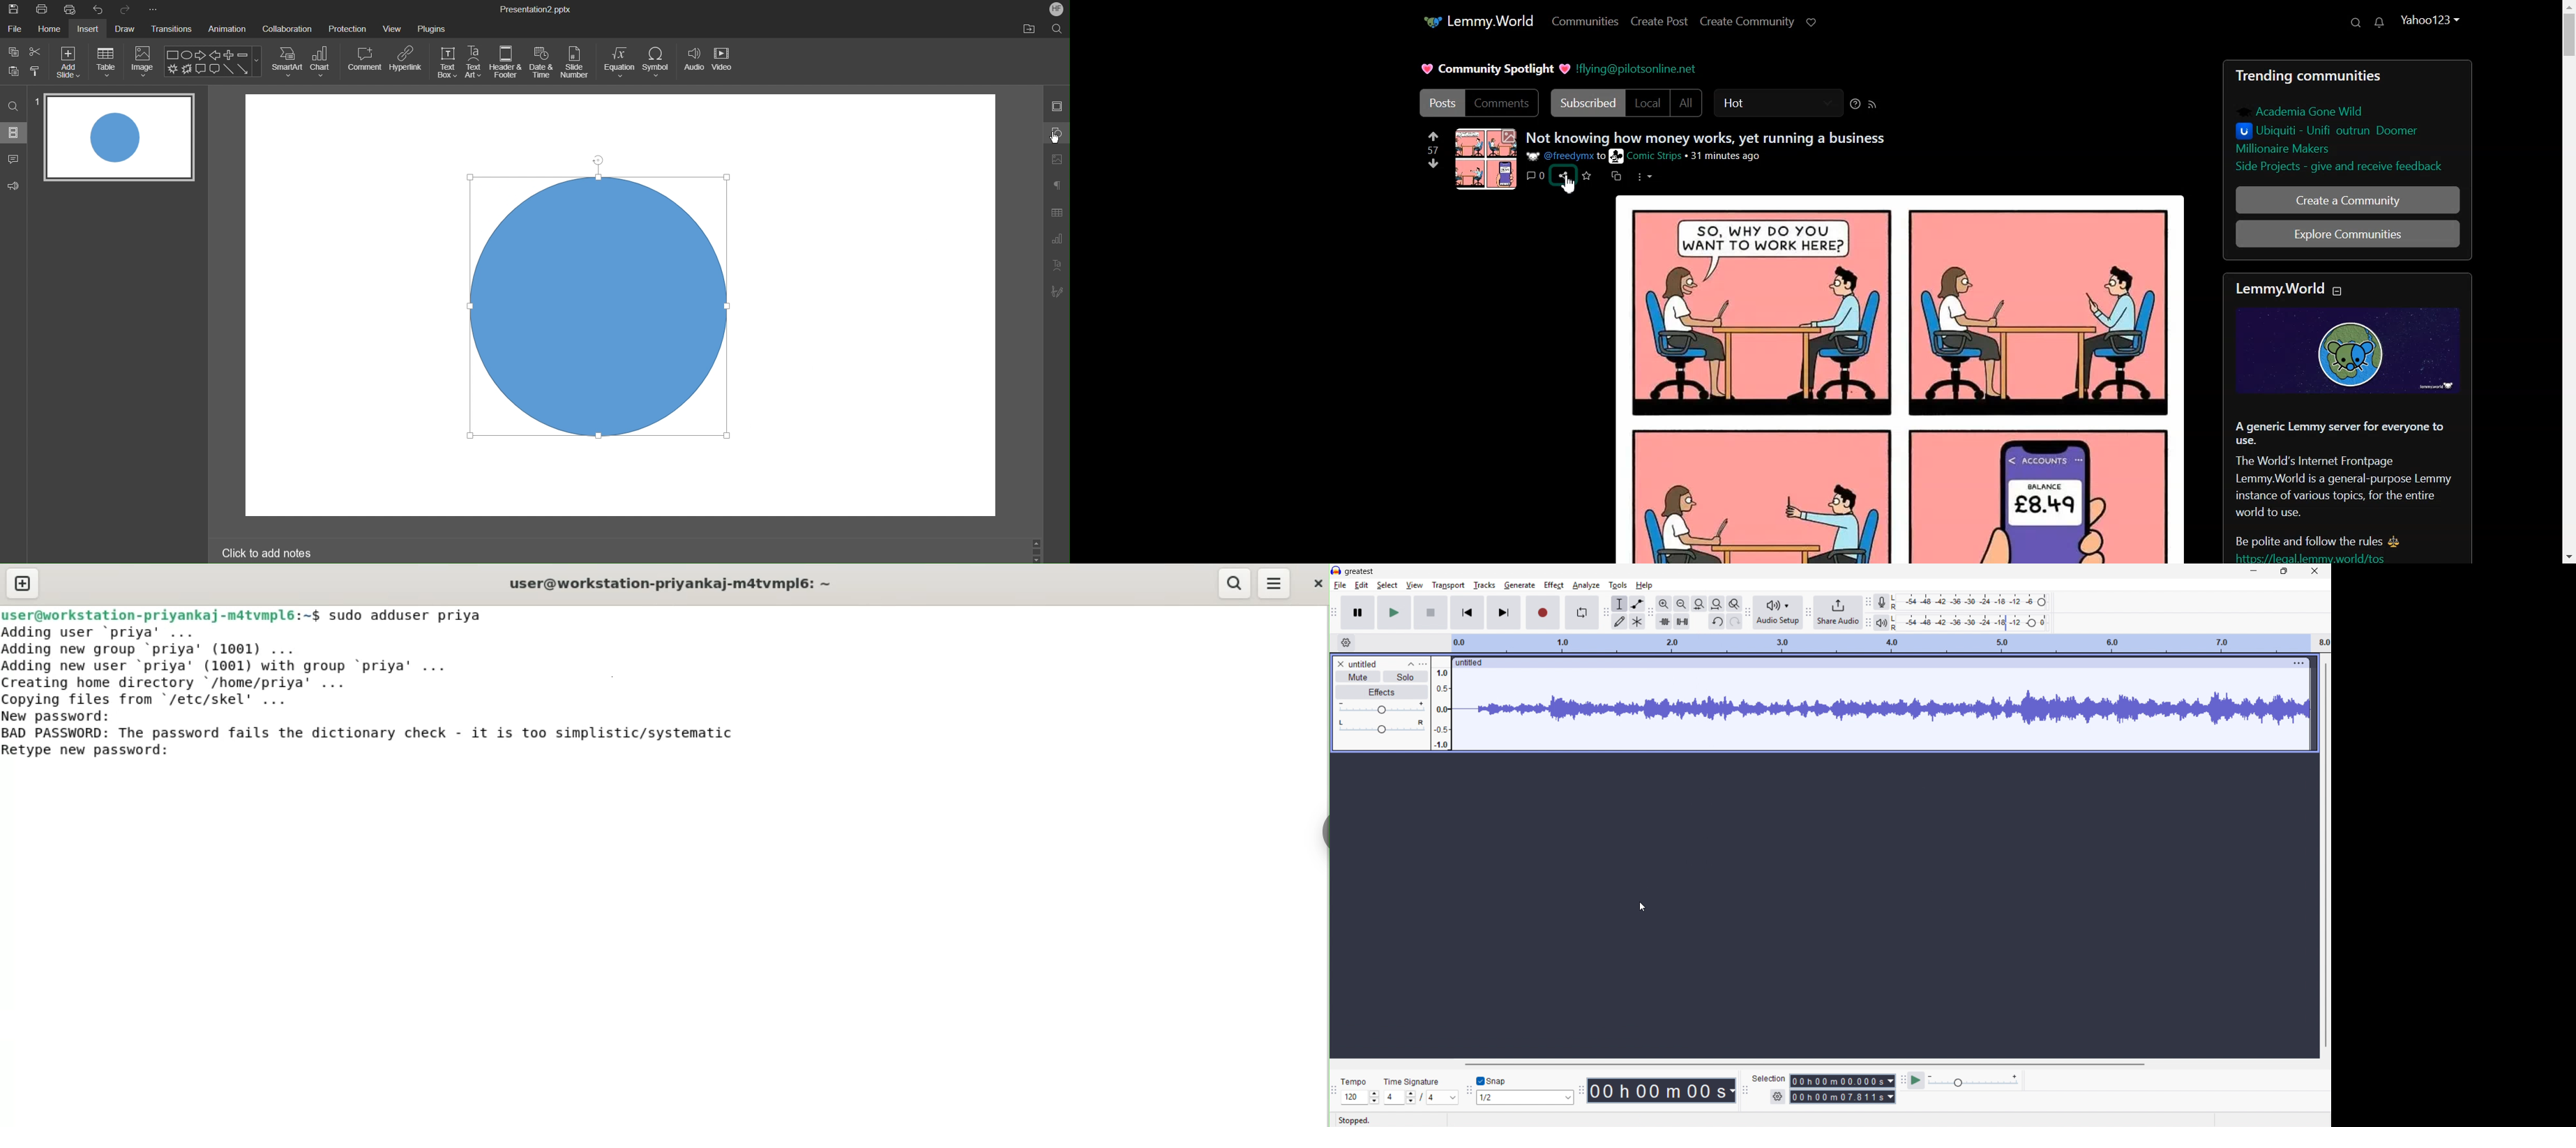  I want to click on Comment, so click(365, 59).